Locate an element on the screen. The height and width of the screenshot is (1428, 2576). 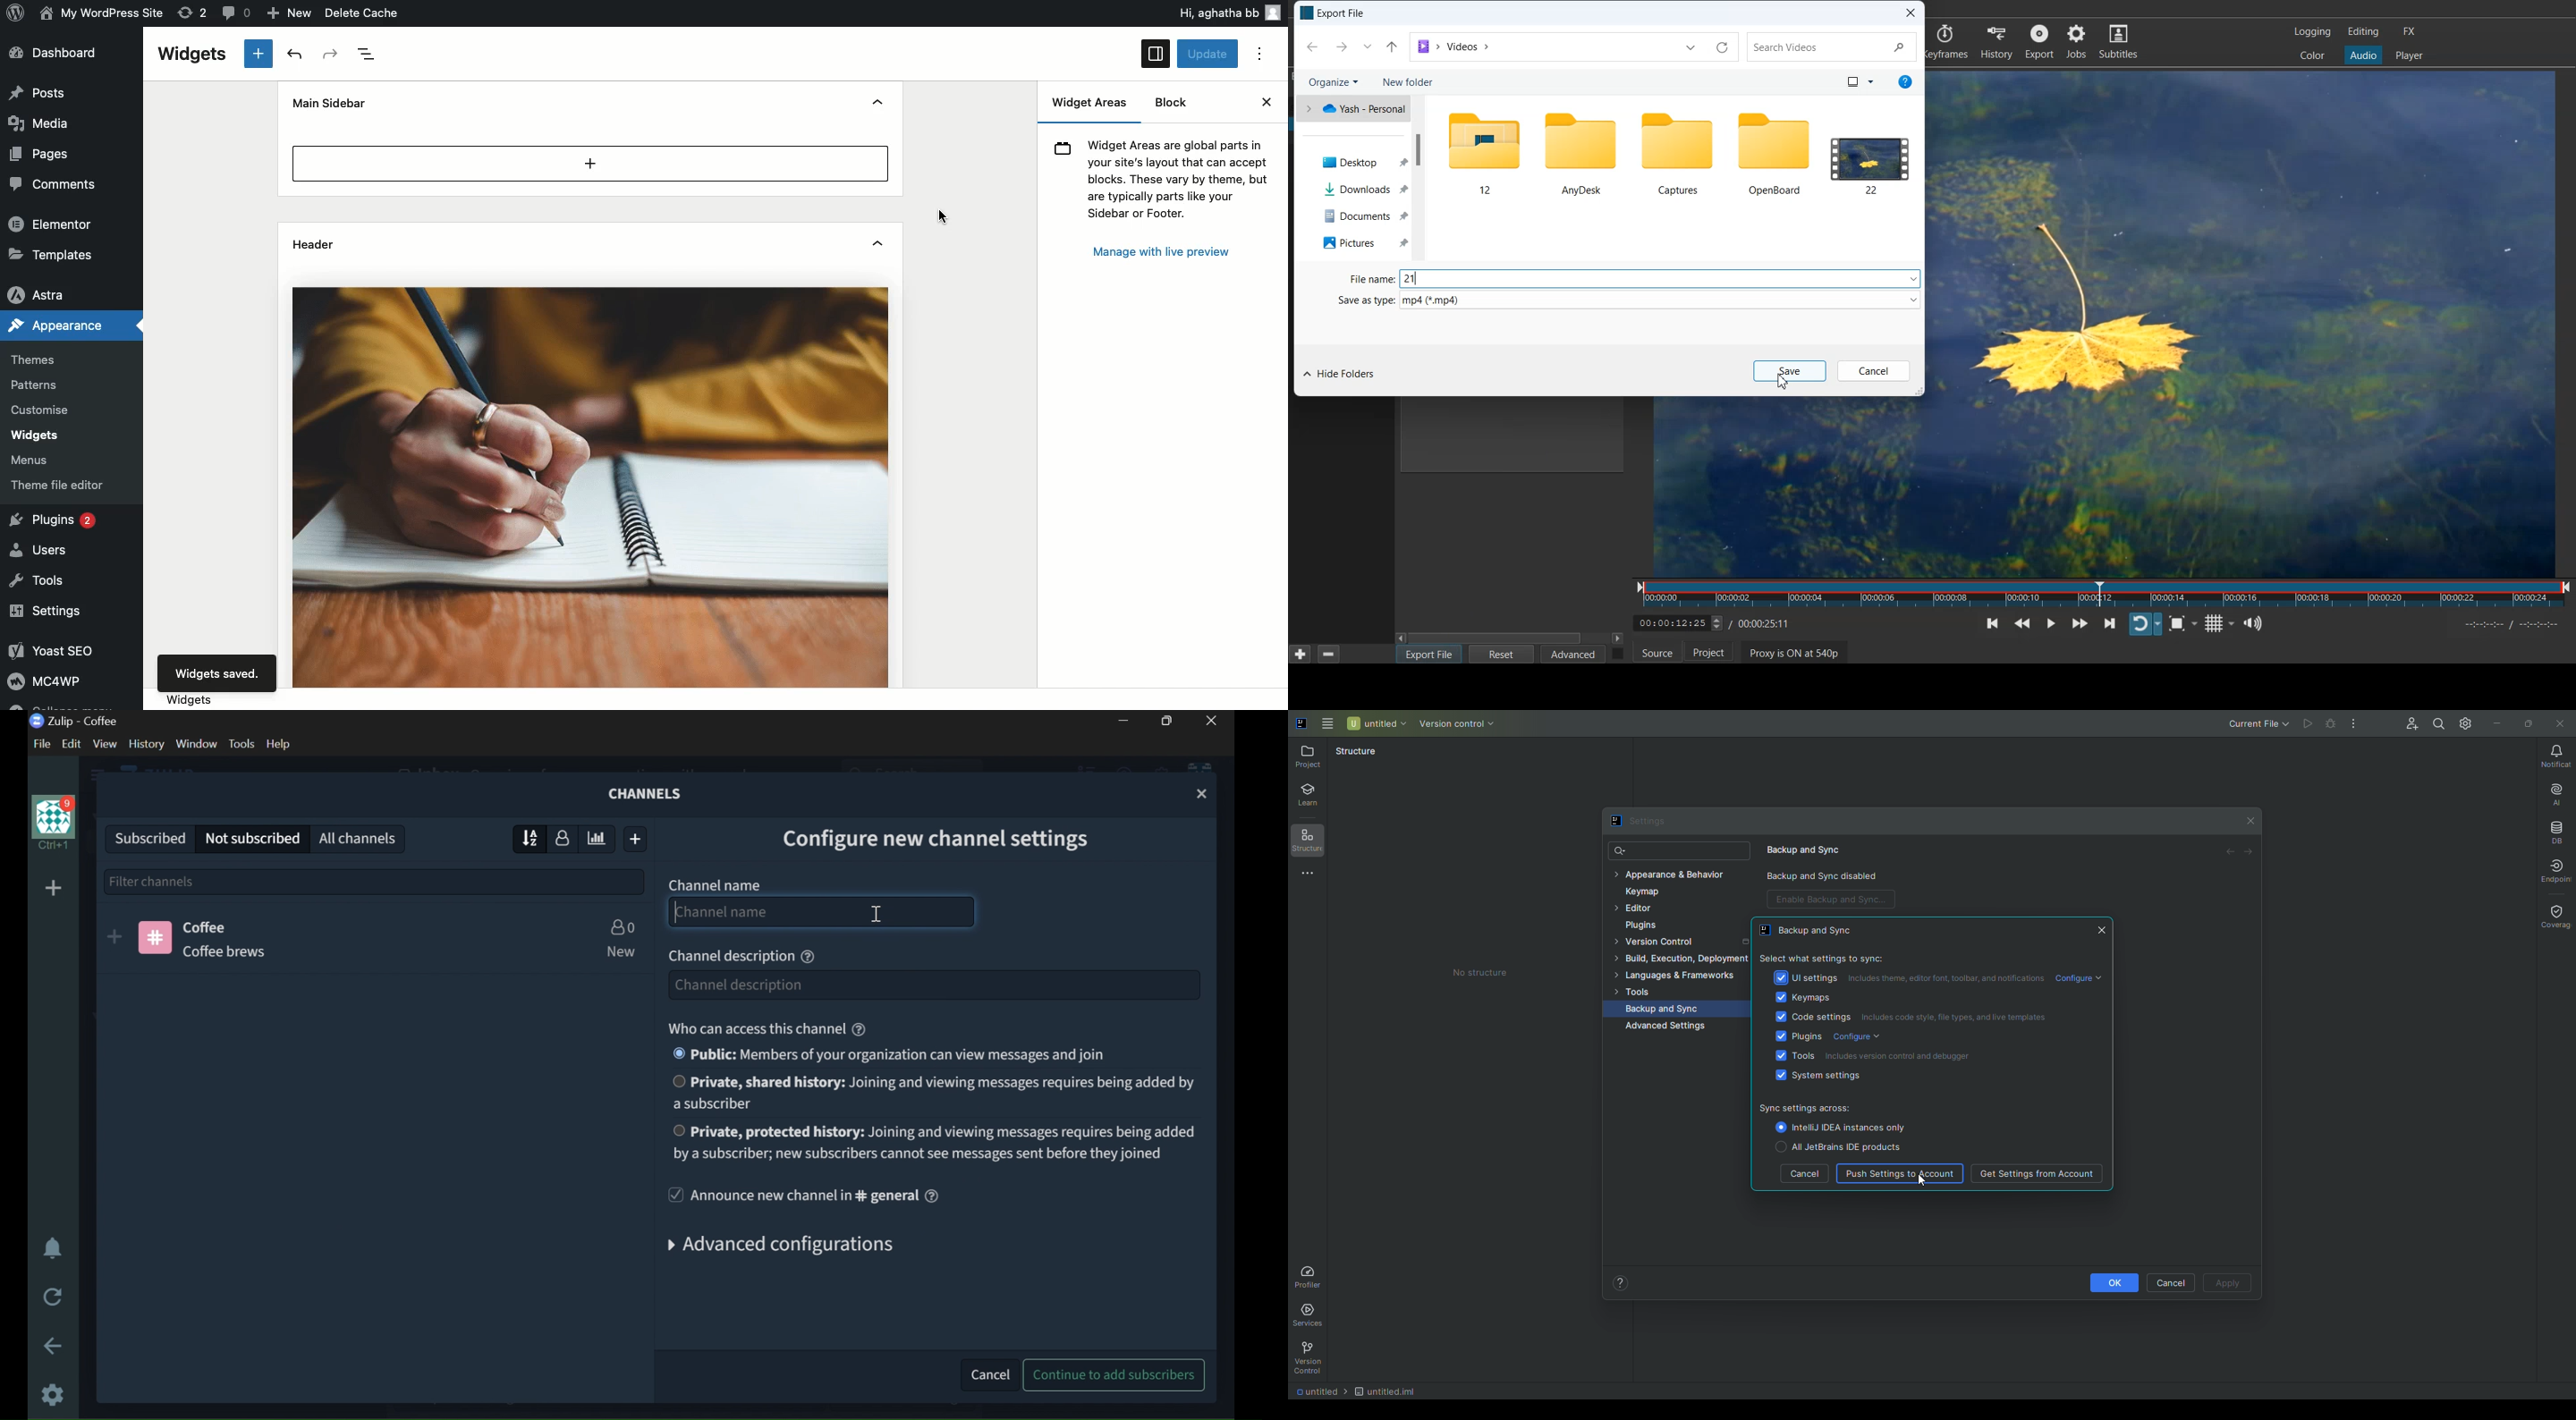
Add Current settings is located at coordinates (1300, 653).